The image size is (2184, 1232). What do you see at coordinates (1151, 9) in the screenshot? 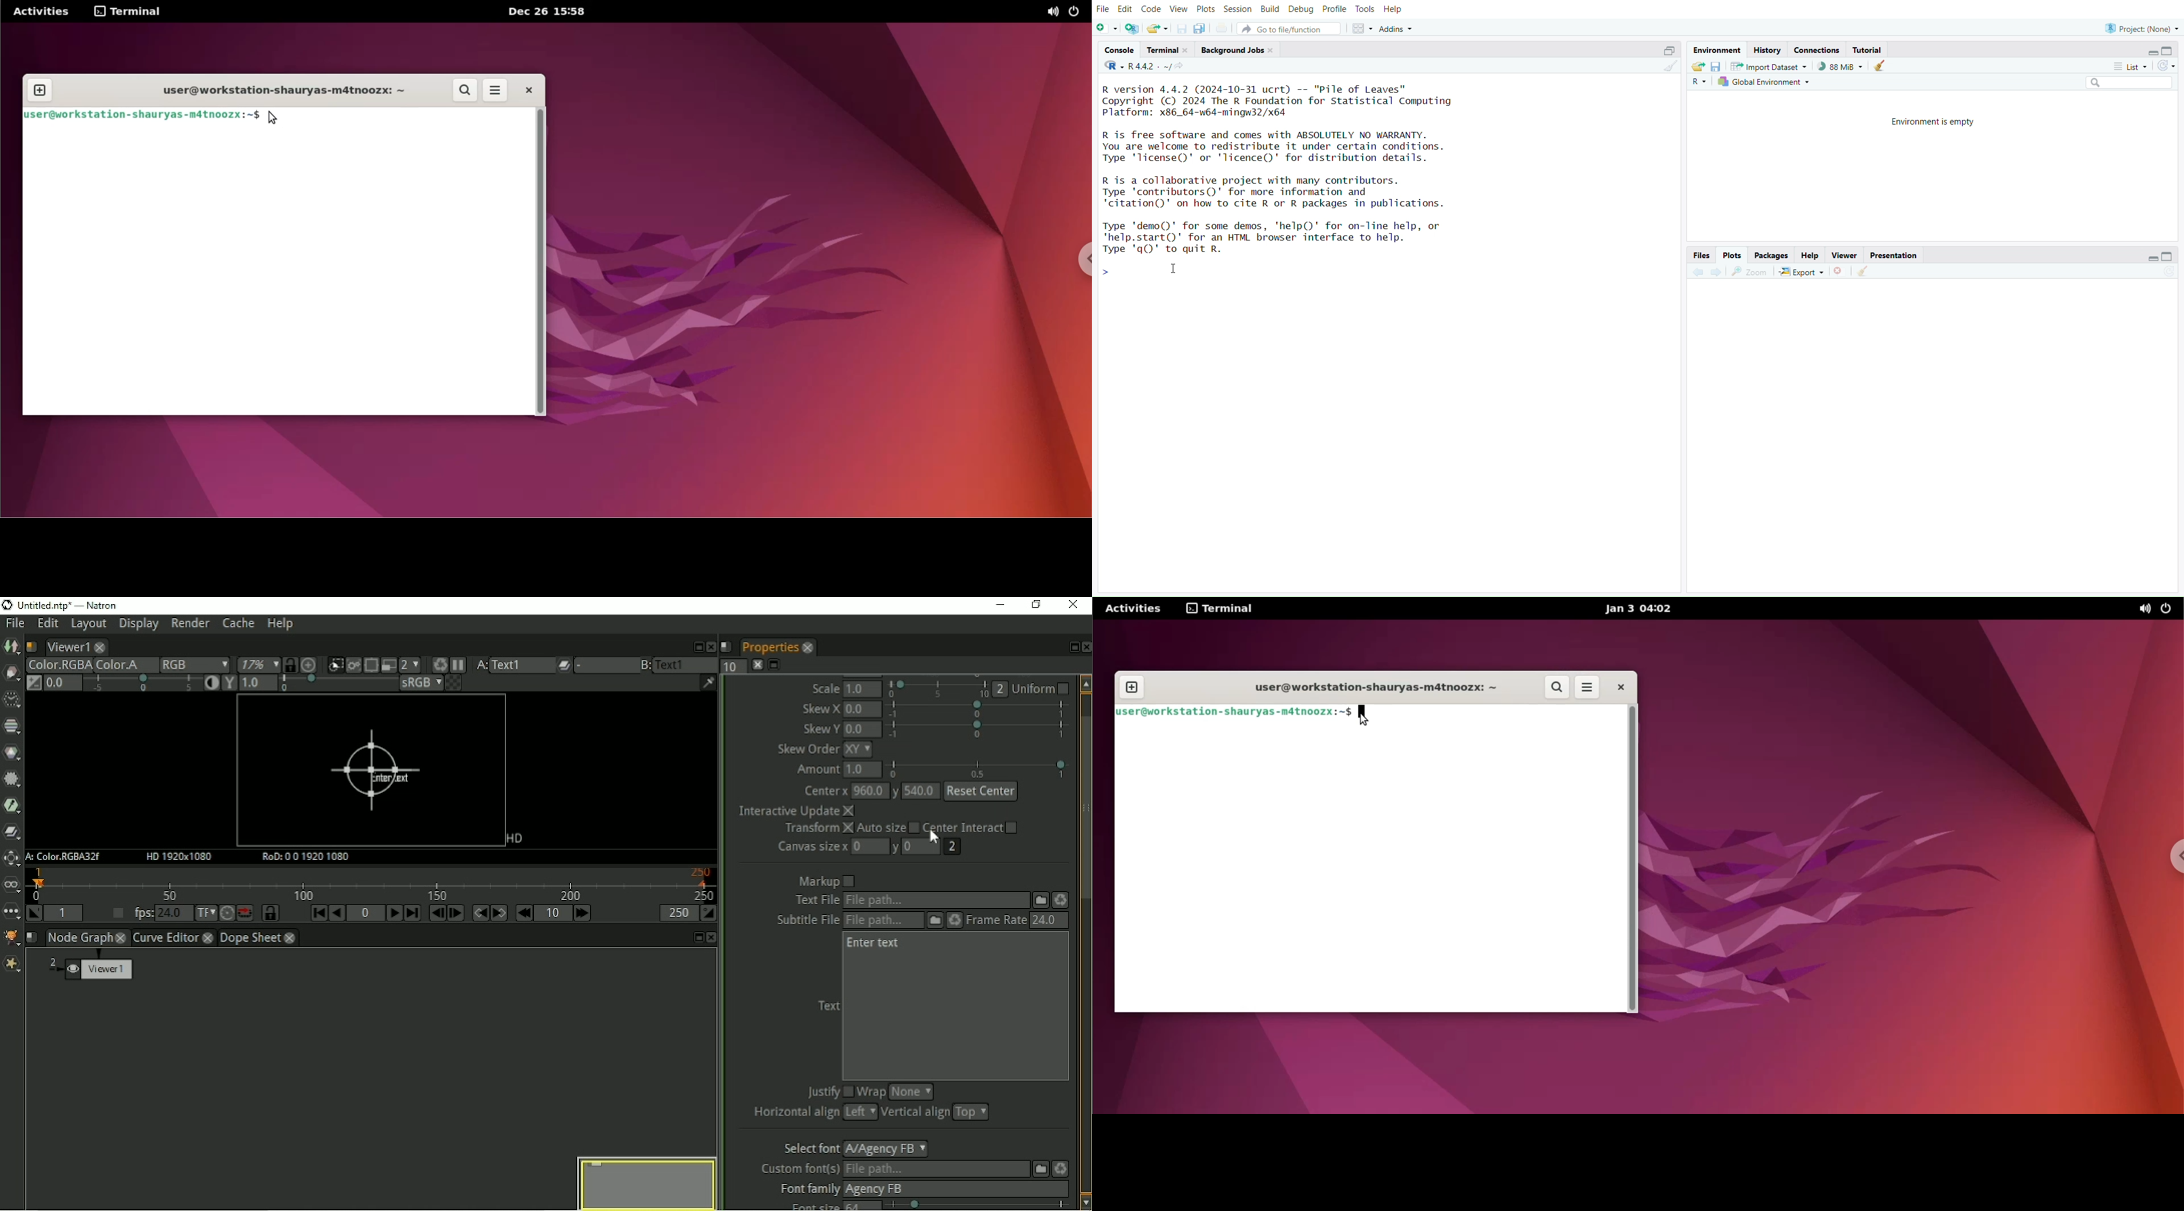
I see `code` at bounding box center [1151, 9].